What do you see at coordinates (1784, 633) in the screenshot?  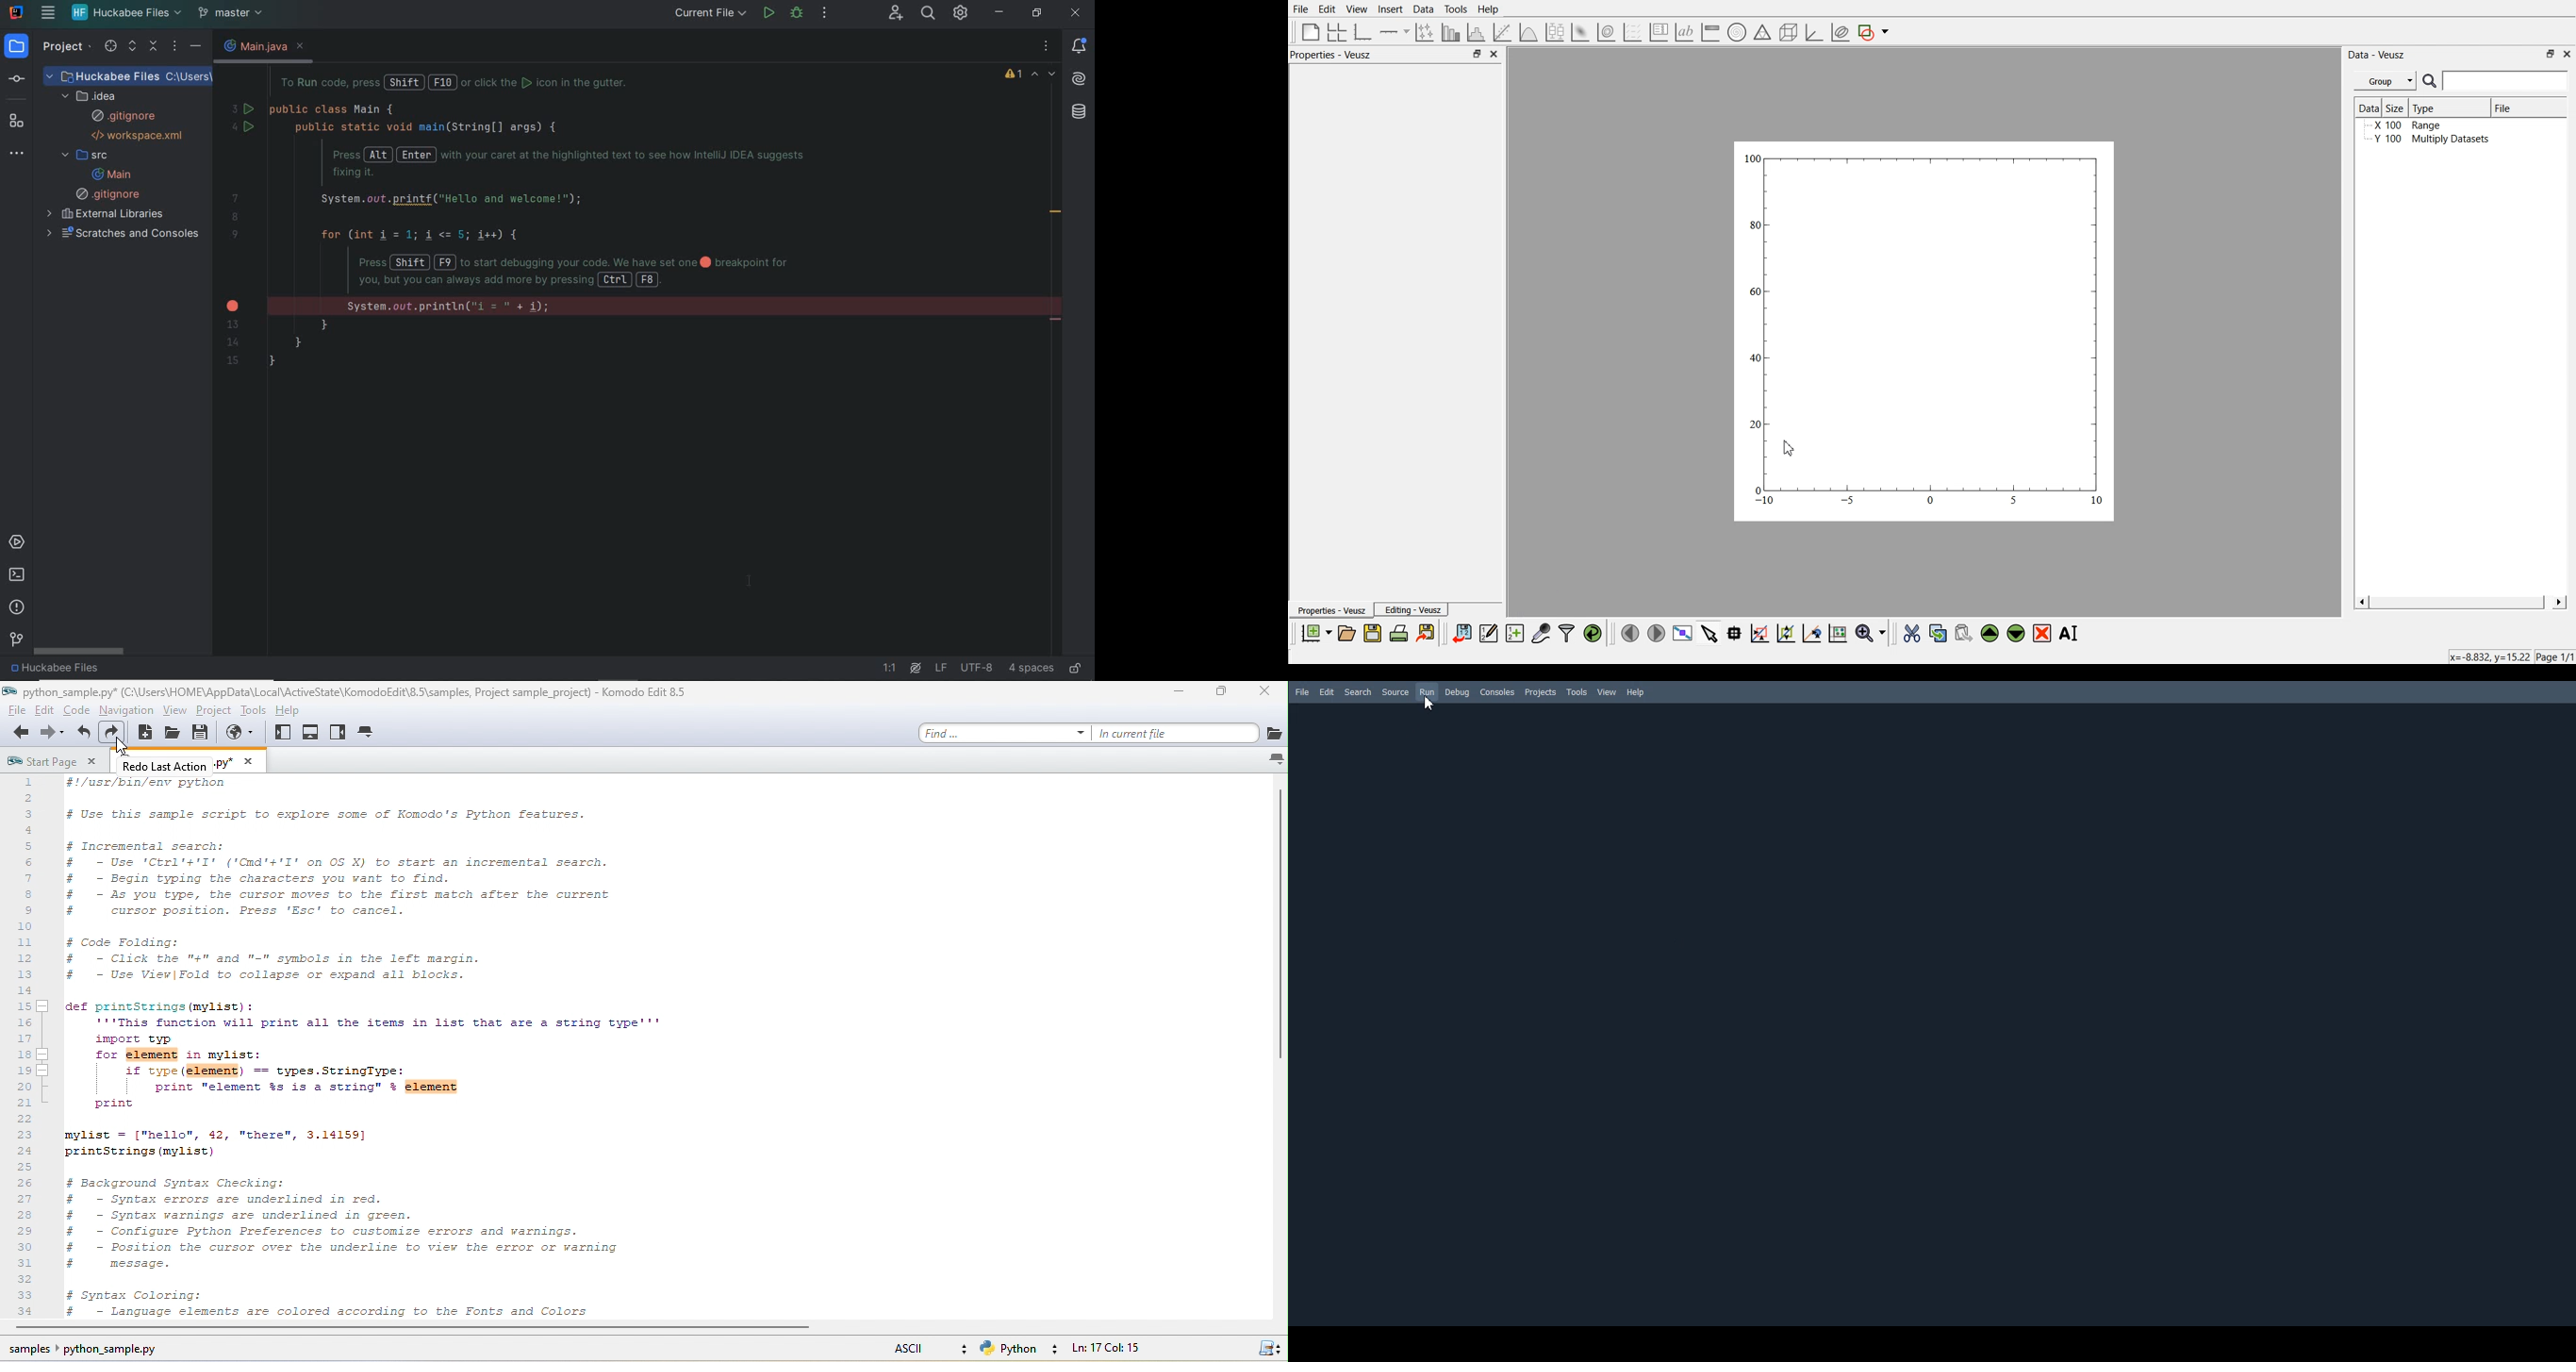 I see `zoom out the graph axes` at bounding box center [1784, 633].